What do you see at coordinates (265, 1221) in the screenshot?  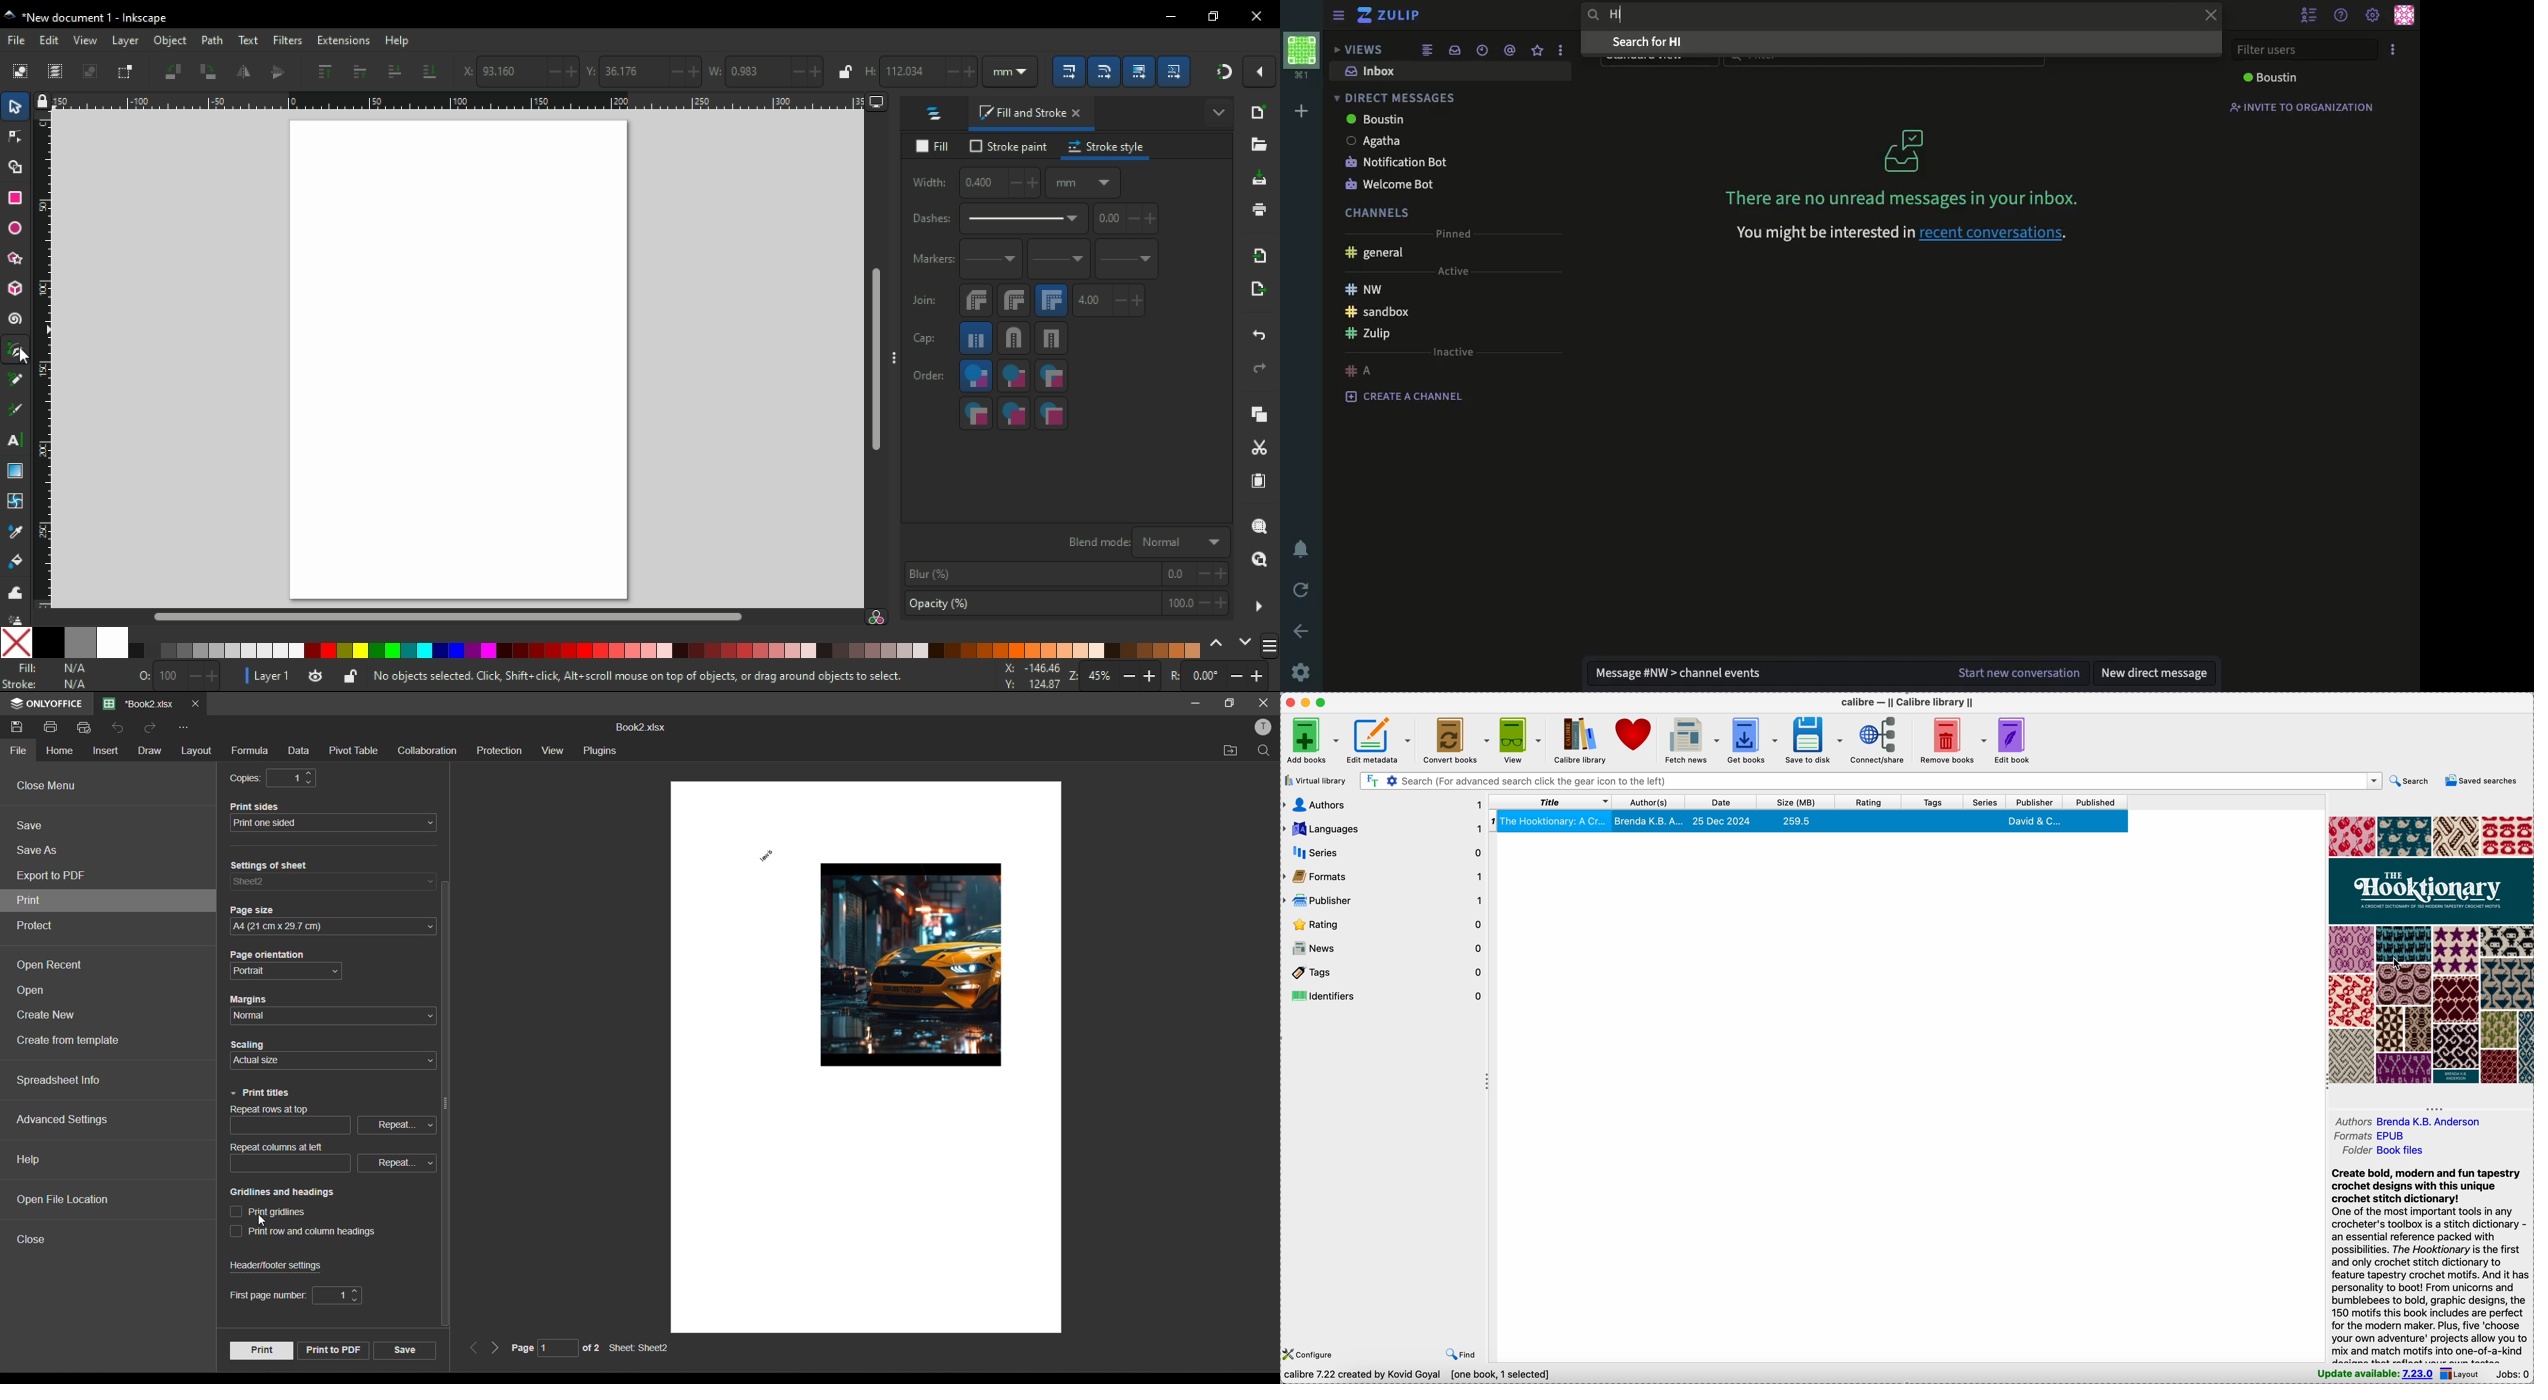 I see `cursor` at bounding box center [265, 1221].